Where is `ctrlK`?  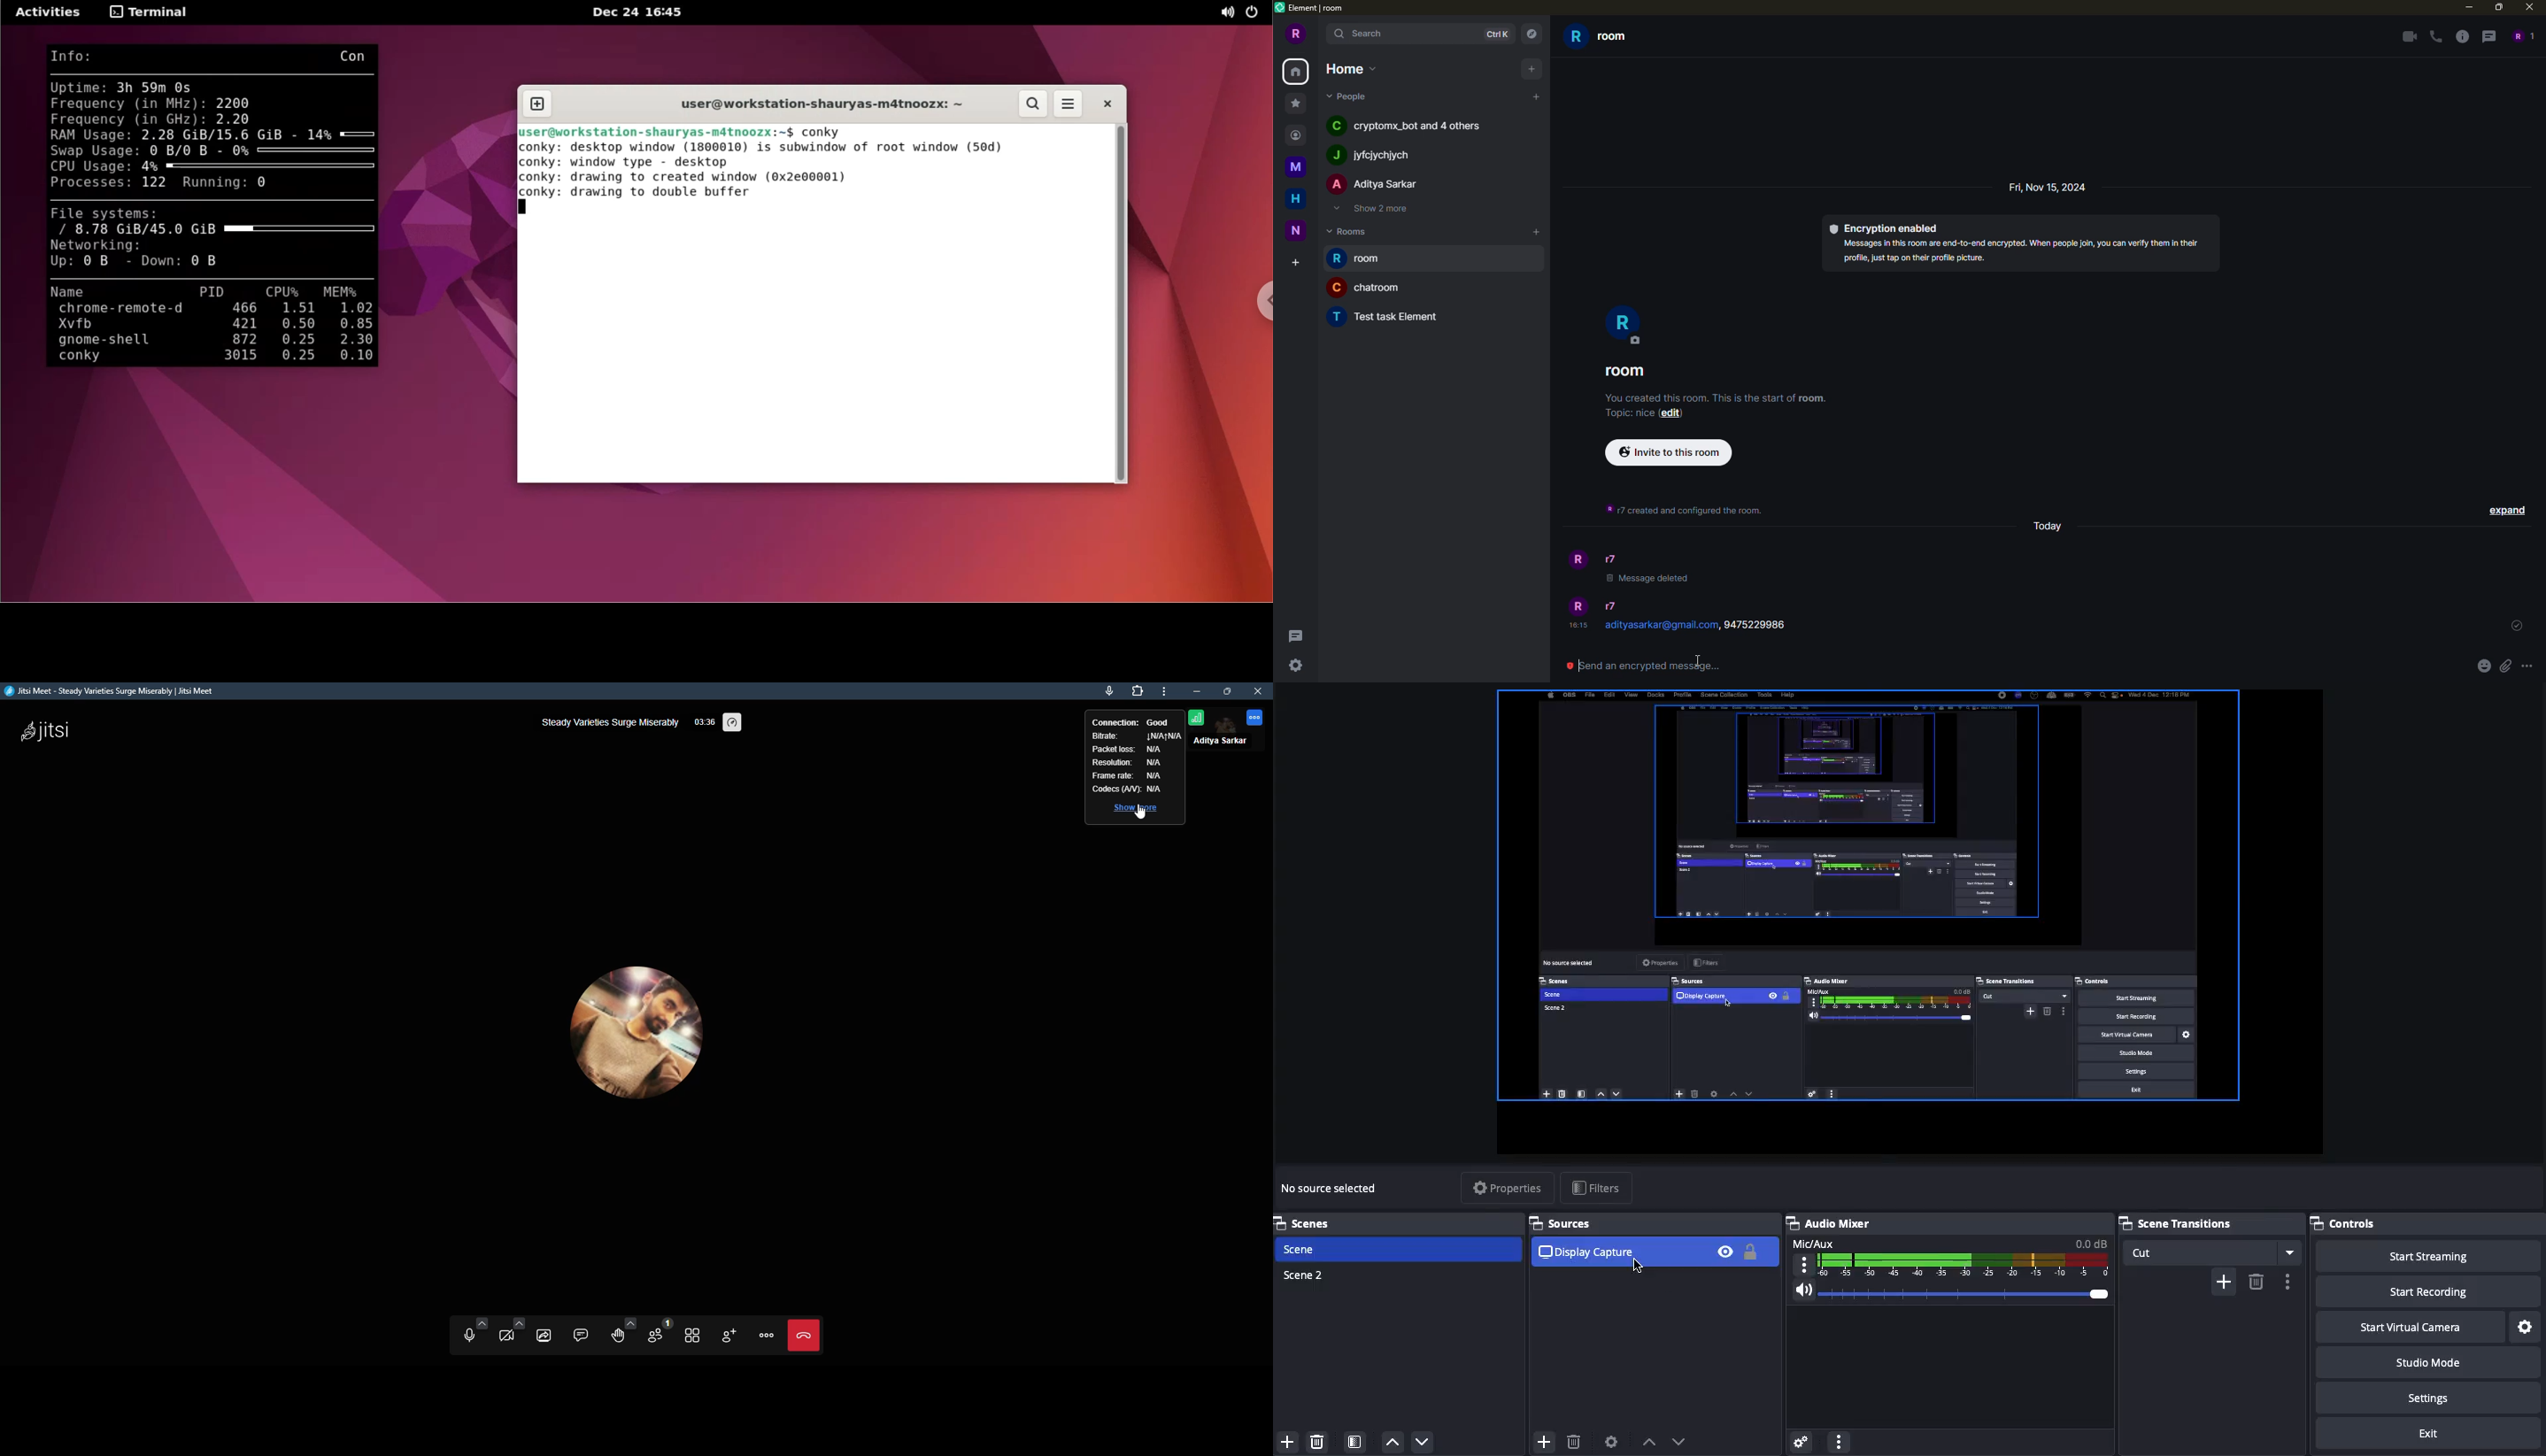 ctrlK is located at coordinates (1496, 34).